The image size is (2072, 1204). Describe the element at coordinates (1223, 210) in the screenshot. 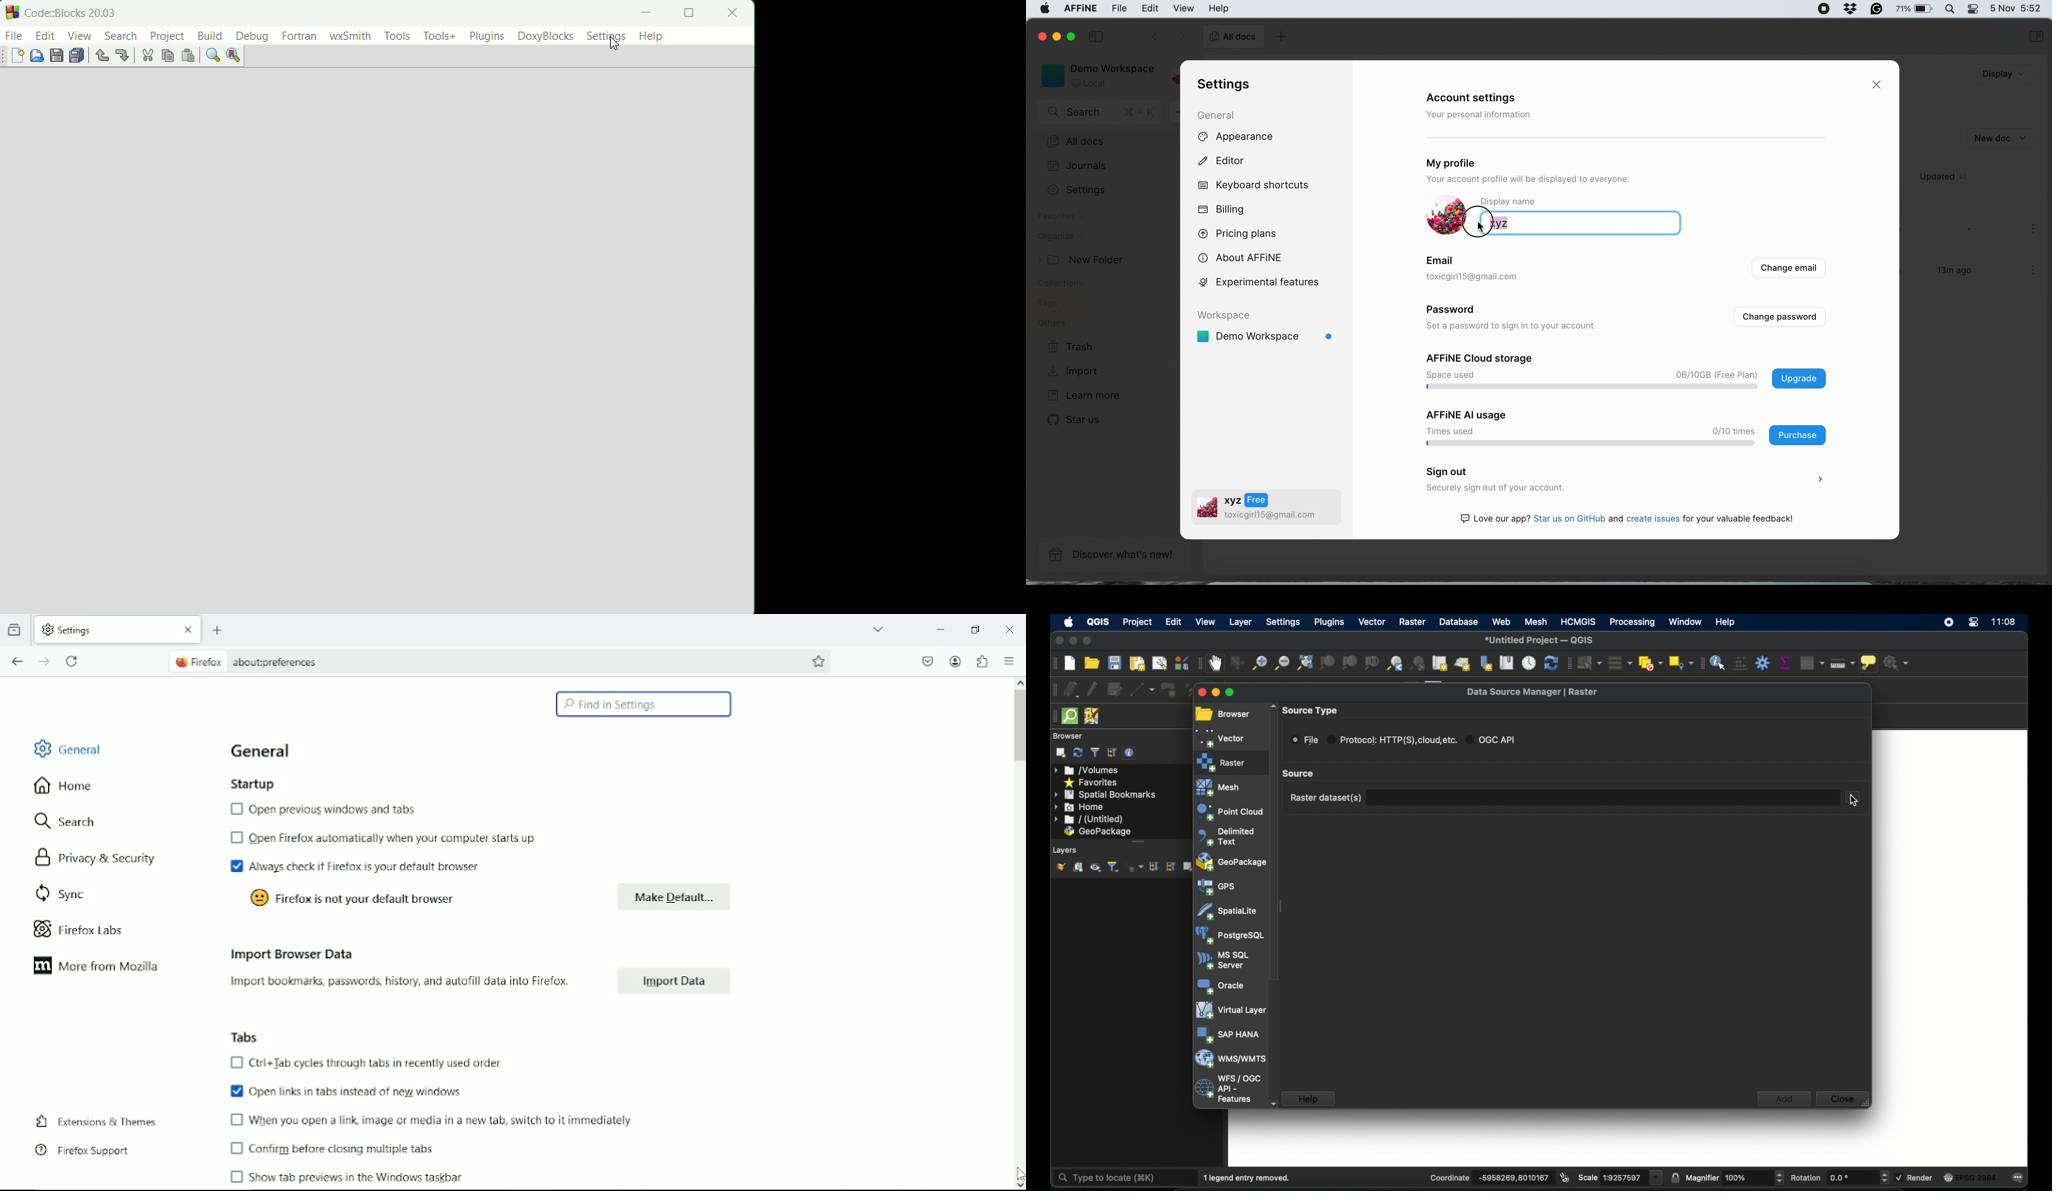

I see `billing` at that location.